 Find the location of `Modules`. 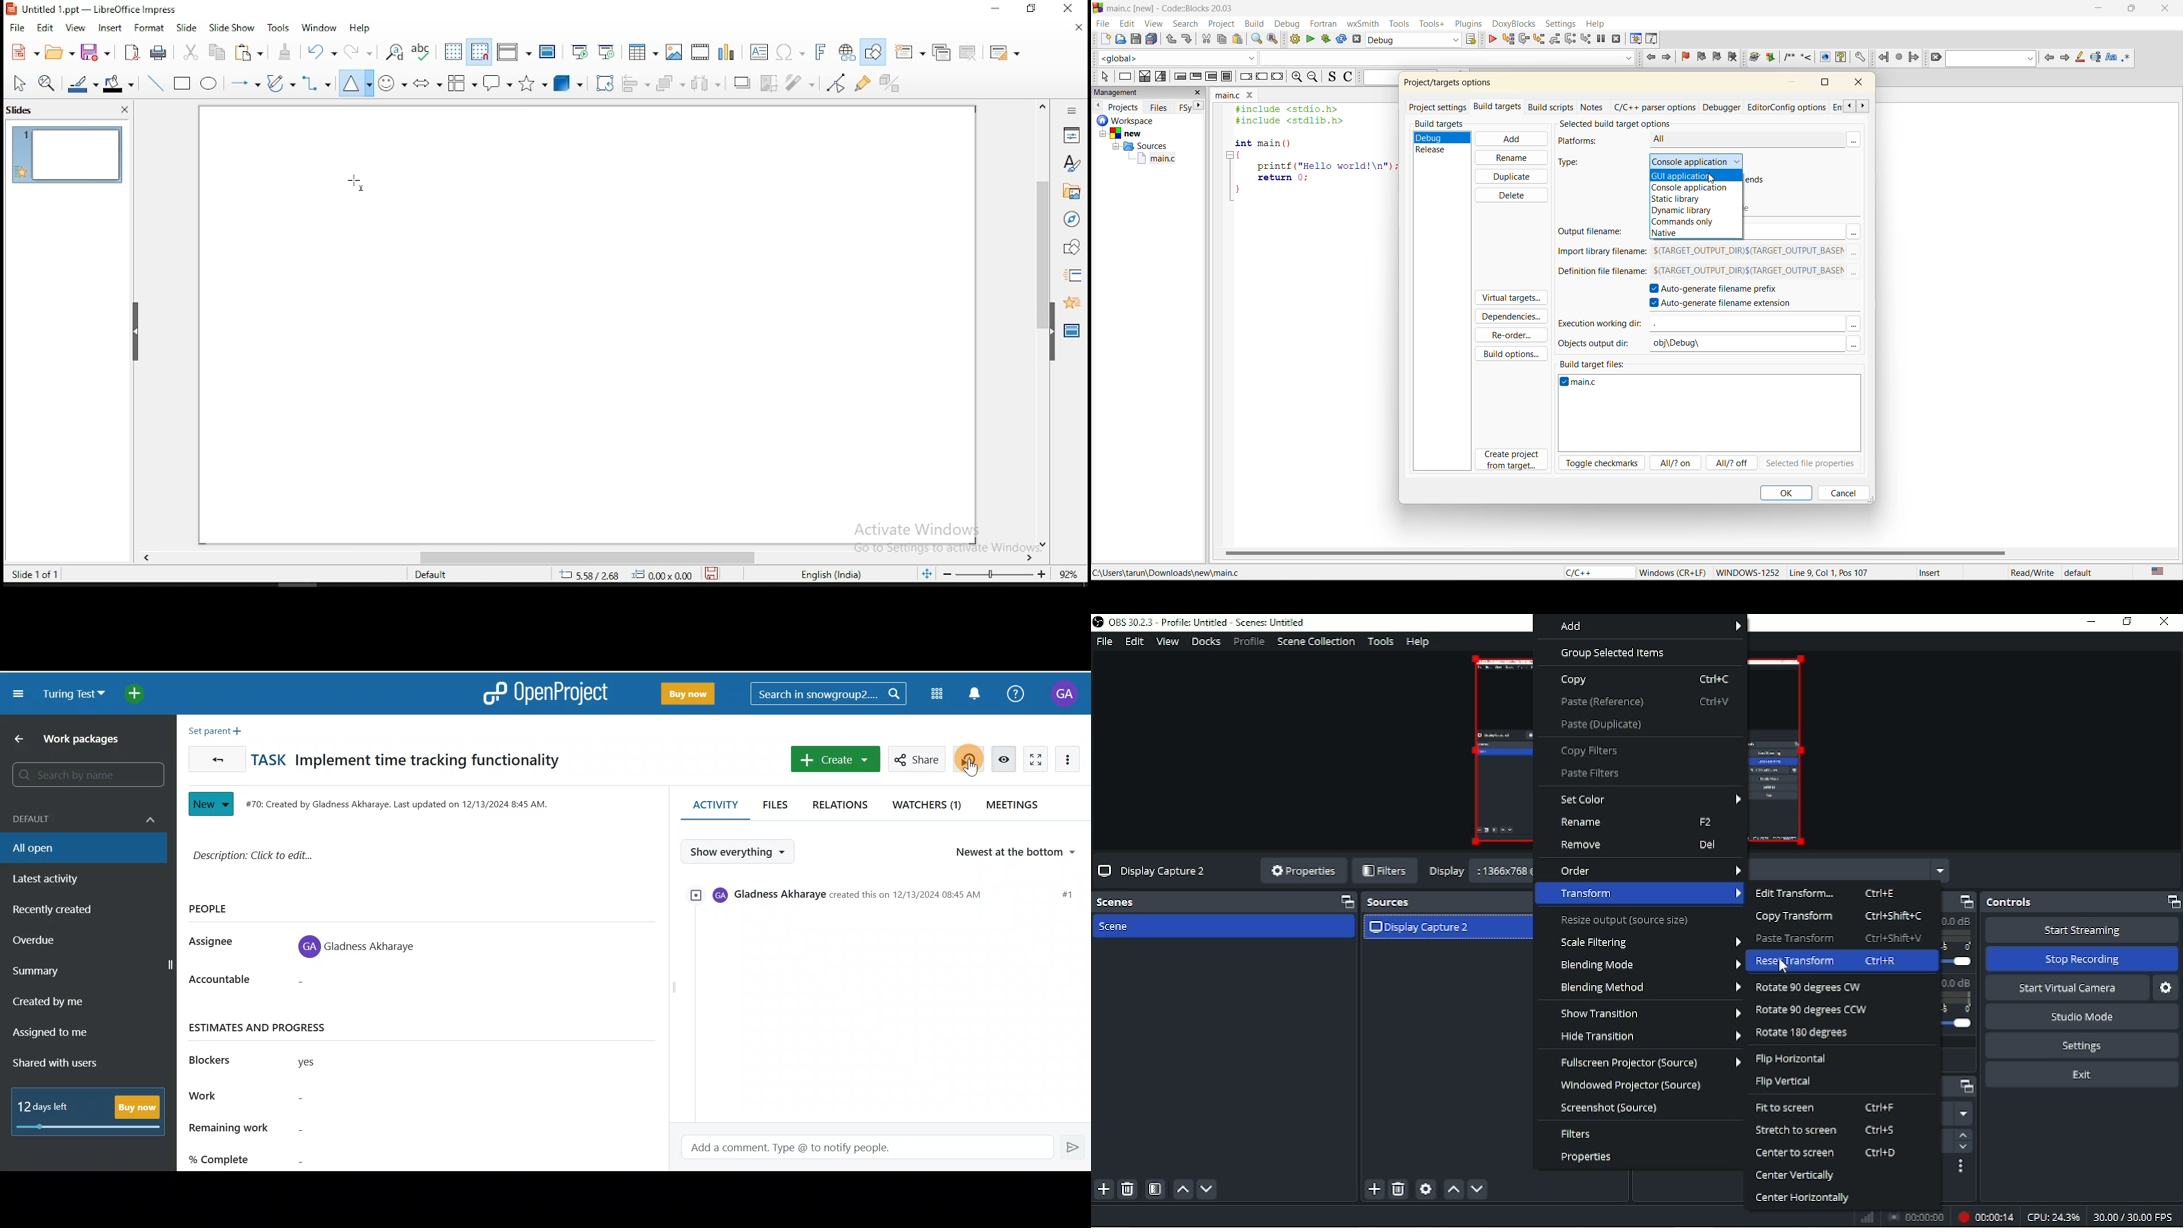

Modules is located at coordinates (939, 692).